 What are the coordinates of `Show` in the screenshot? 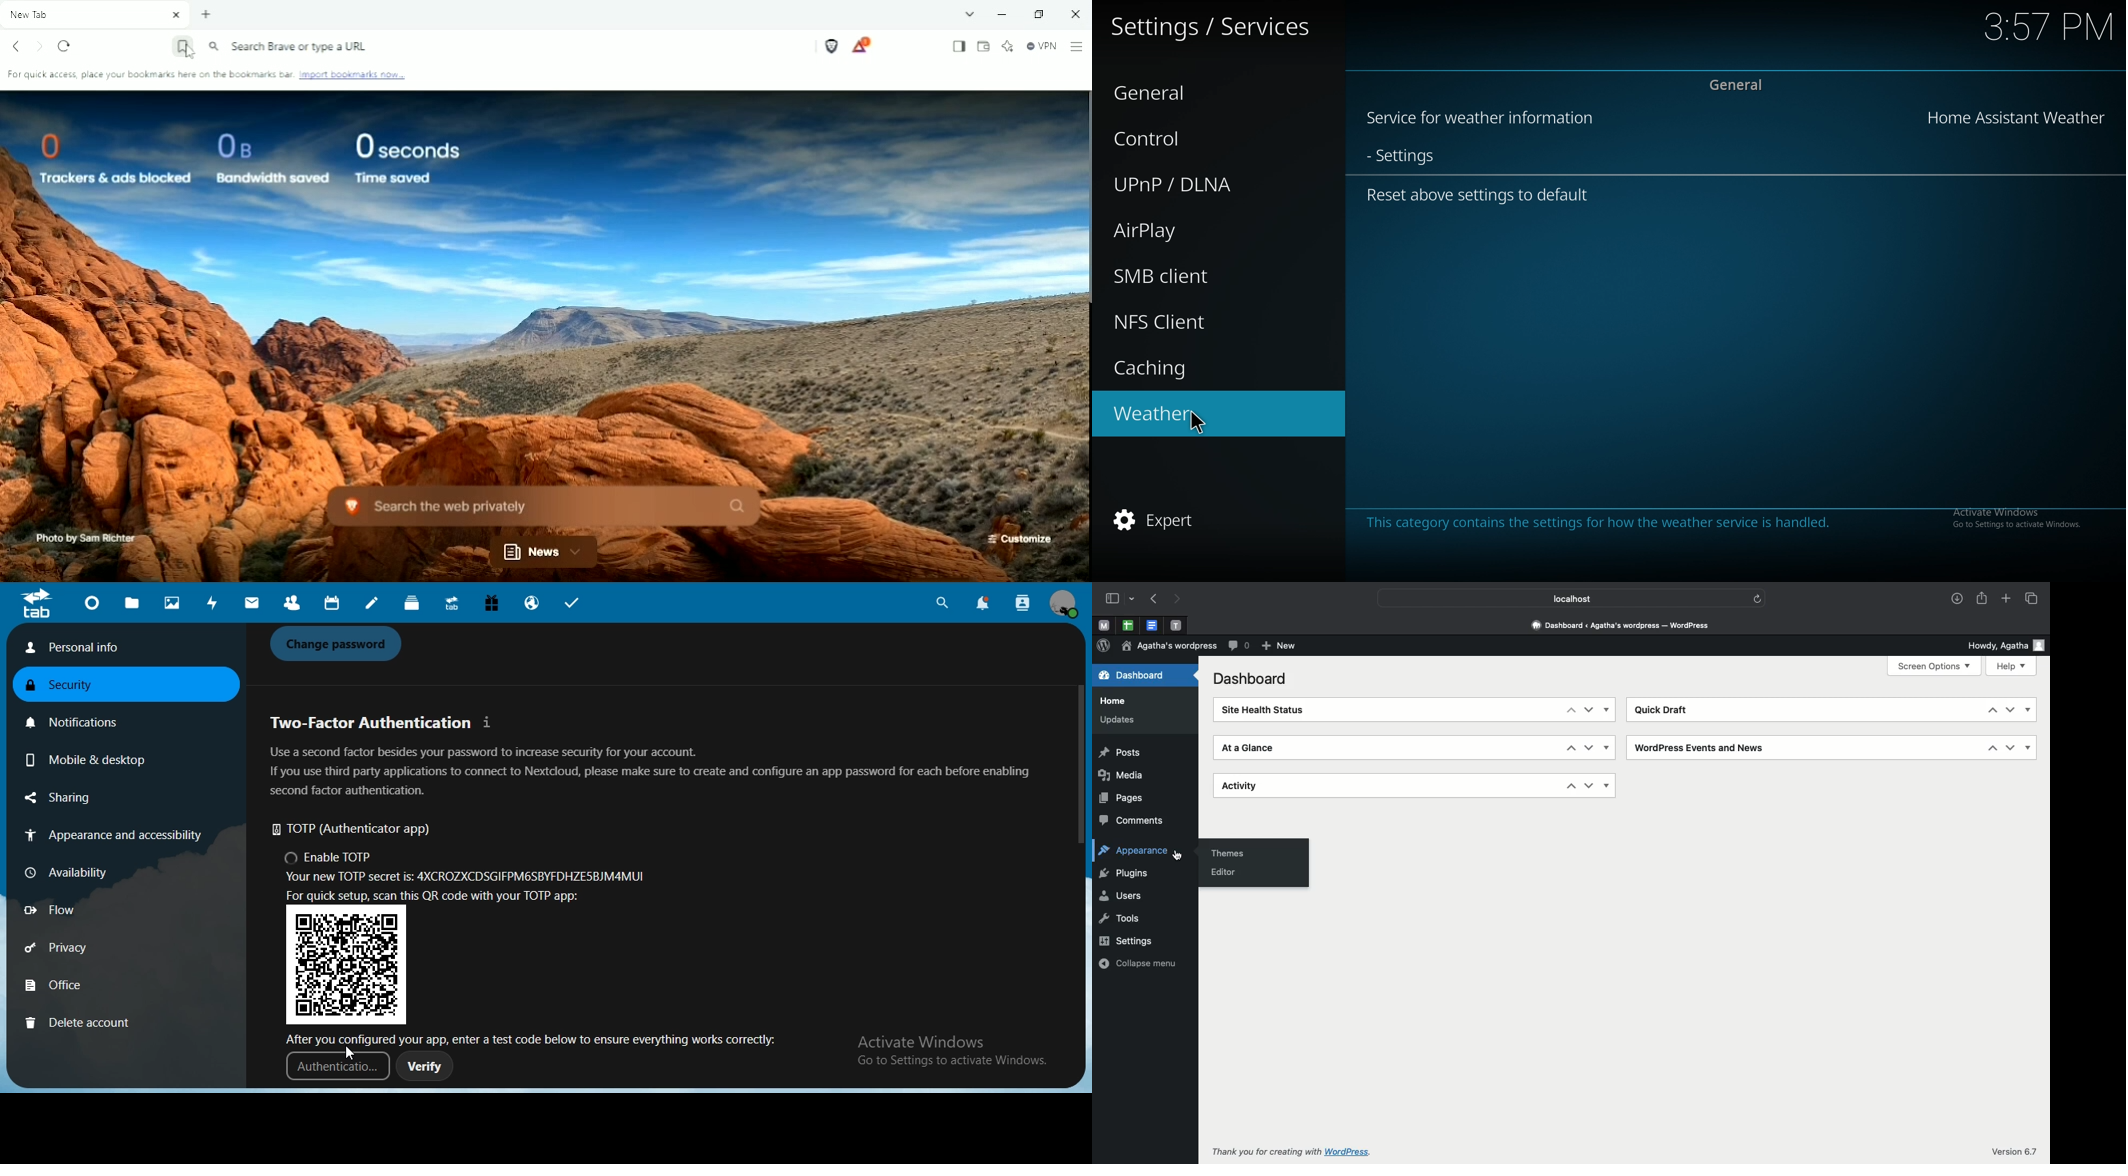 It's located at (1607, 785).